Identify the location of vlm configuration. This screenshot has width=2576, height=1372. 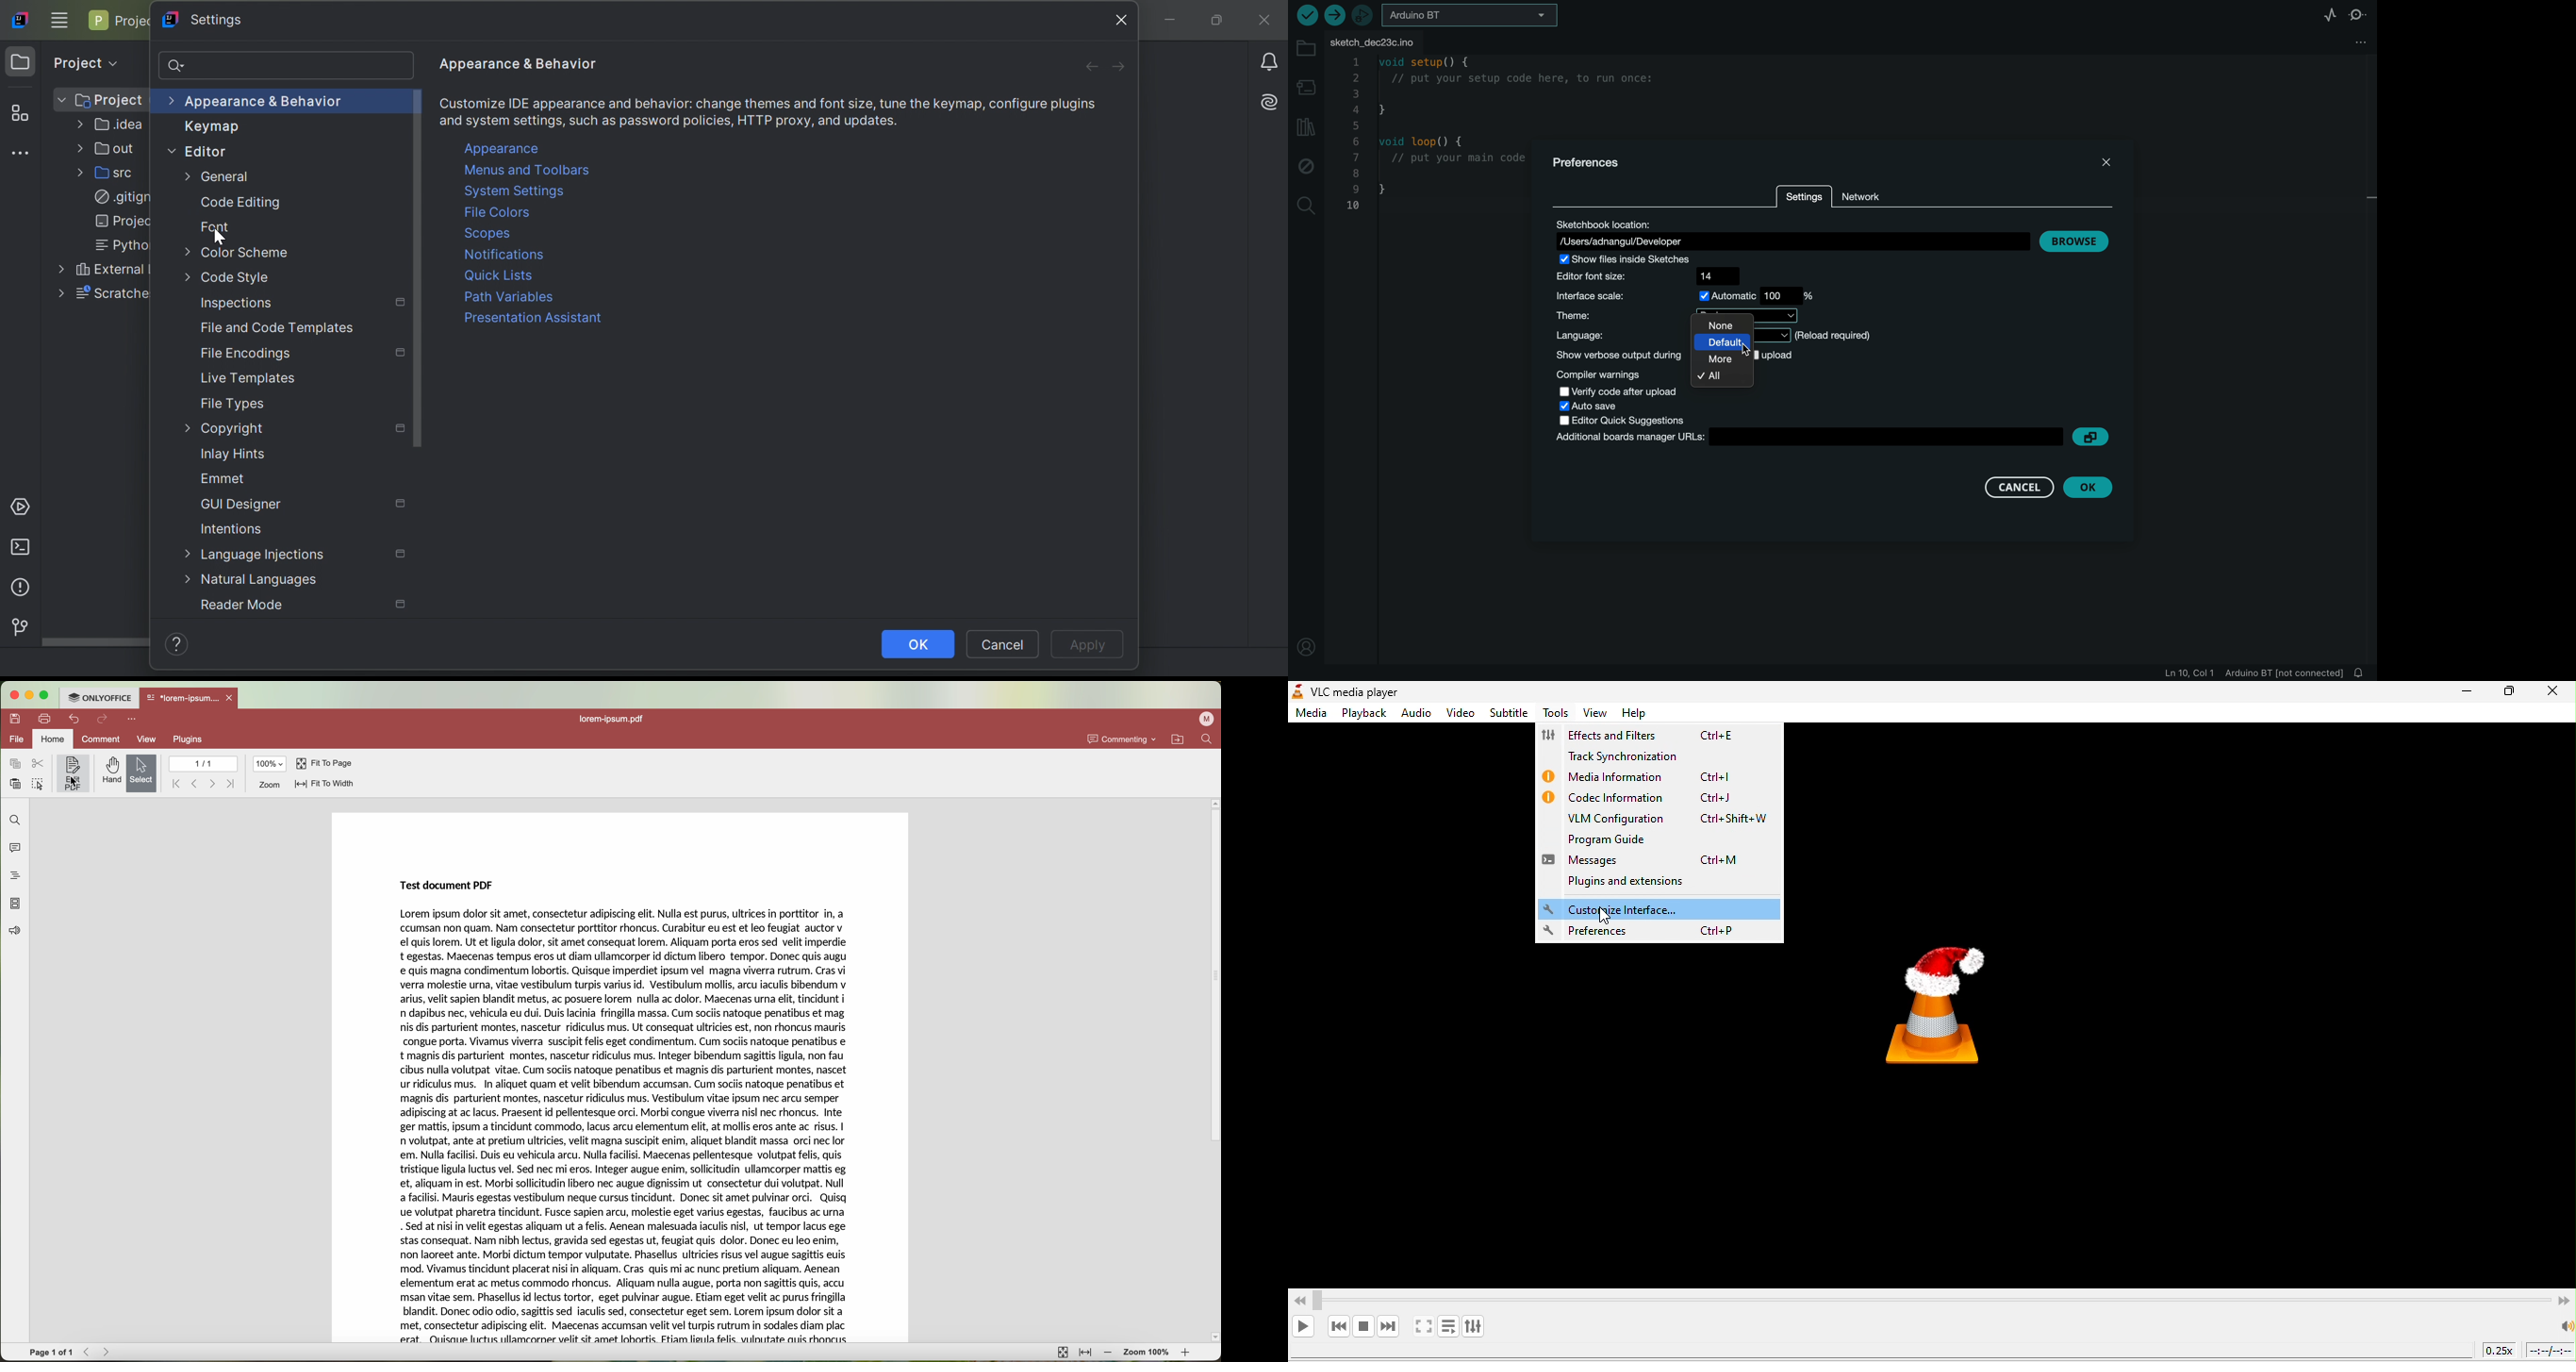
(1661, 820).